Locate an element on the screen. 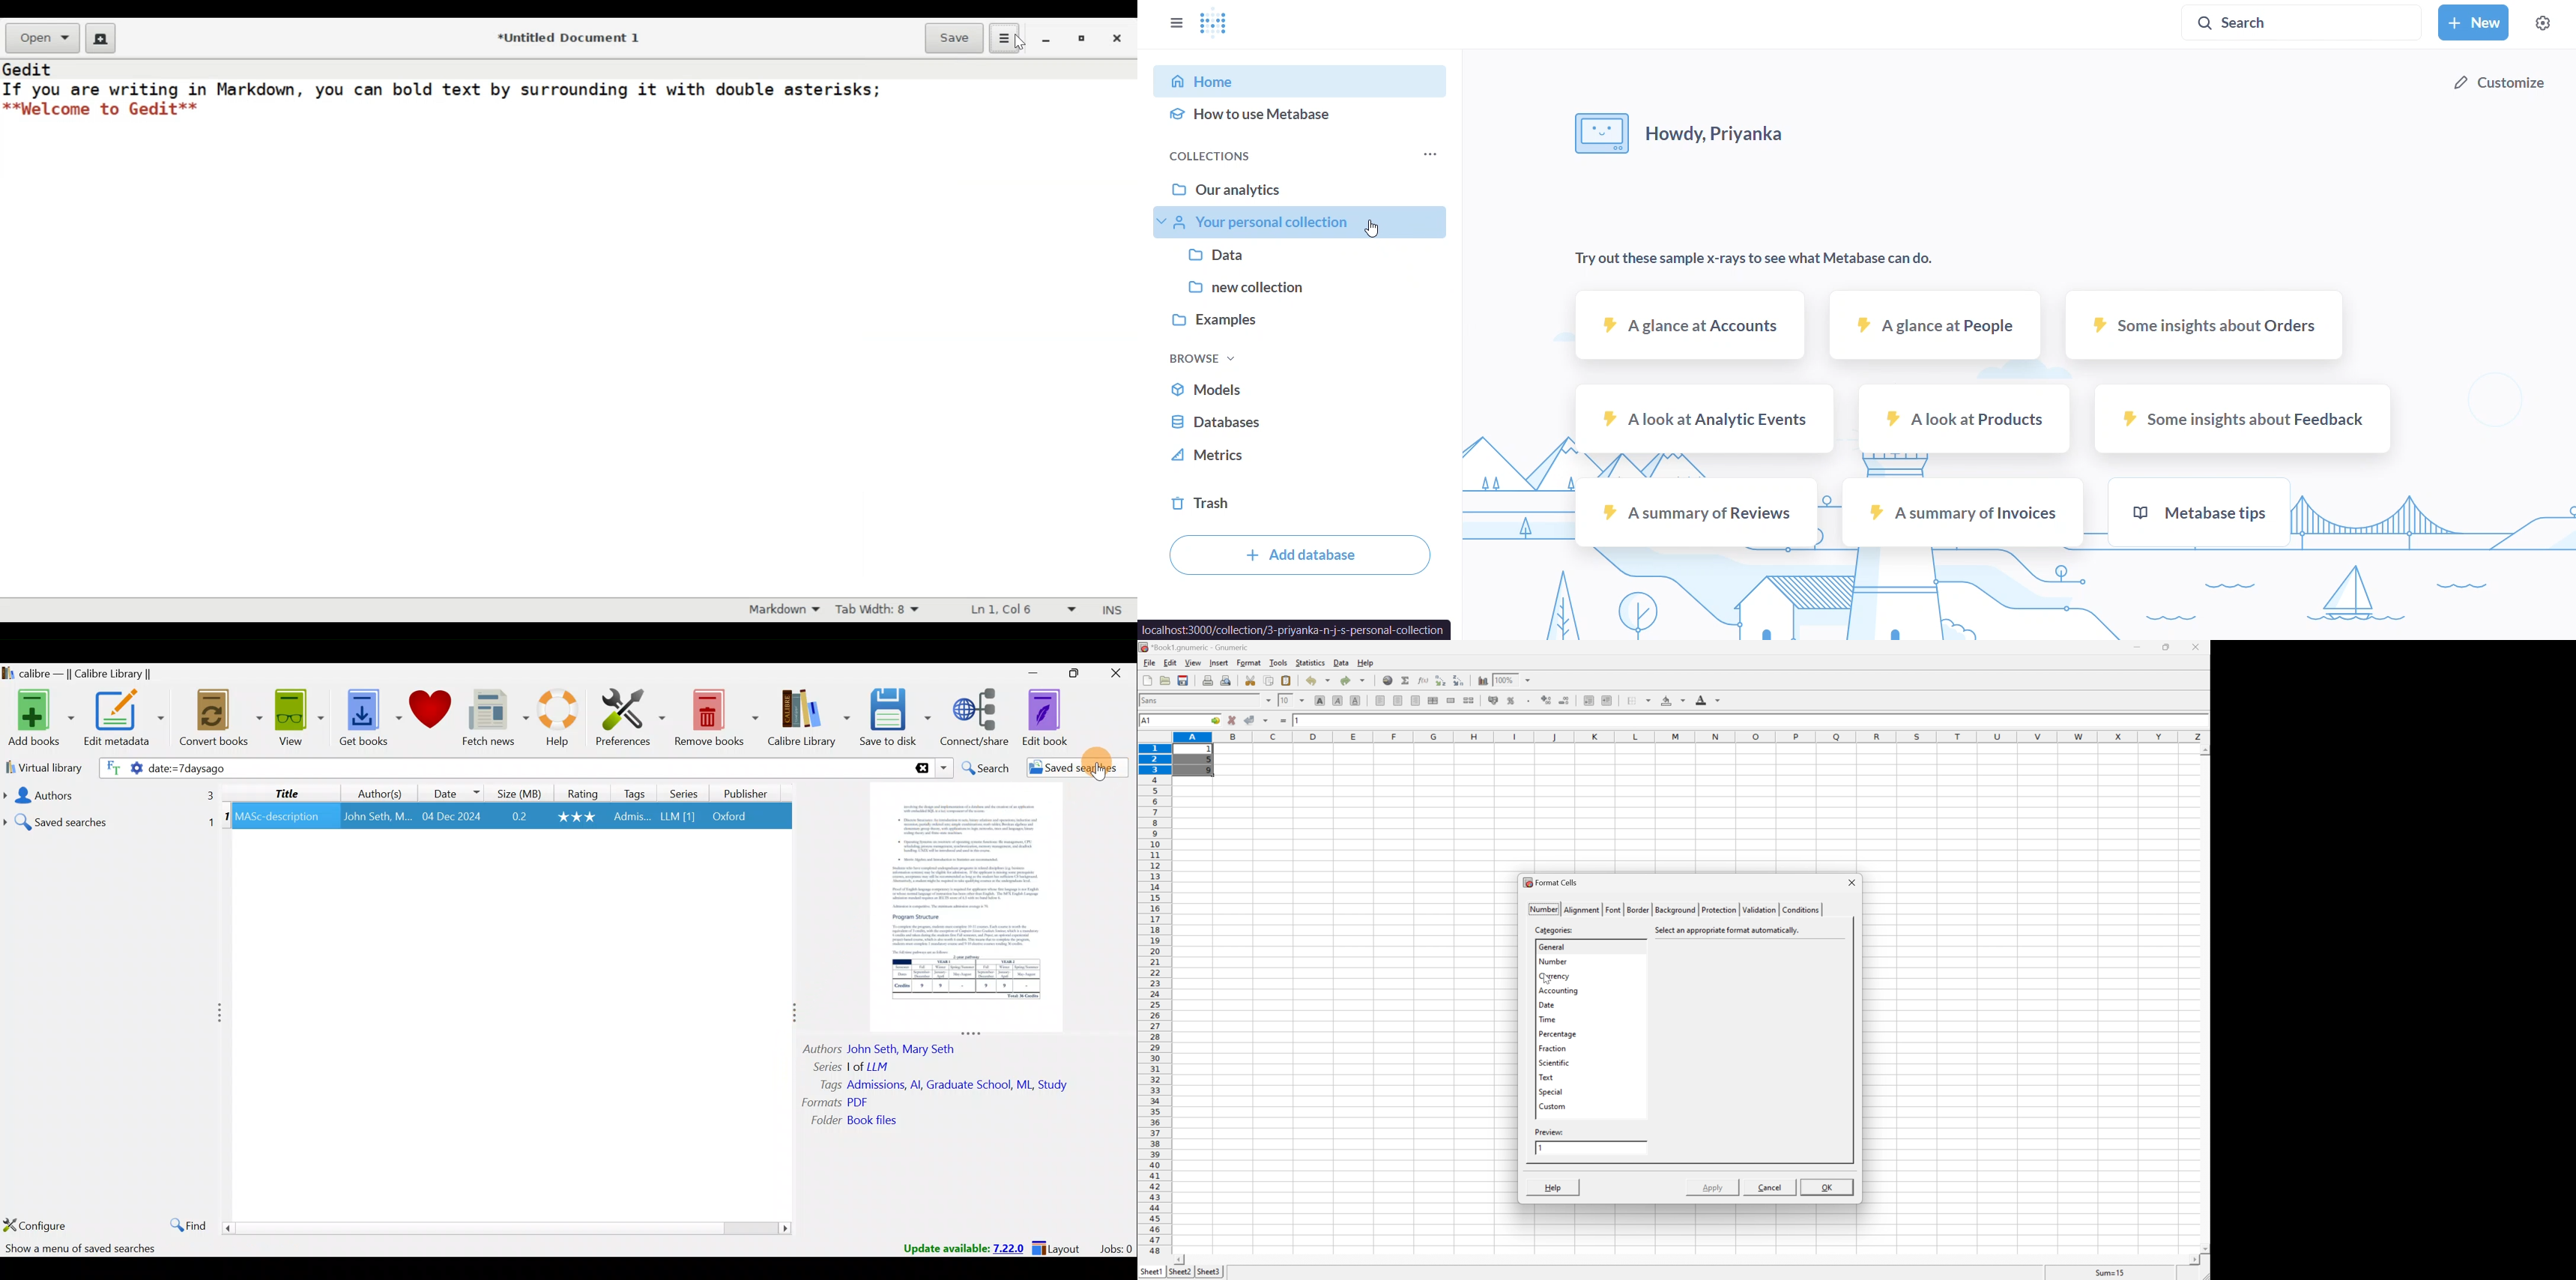  percentage is located at coordinates (1558, 1033).